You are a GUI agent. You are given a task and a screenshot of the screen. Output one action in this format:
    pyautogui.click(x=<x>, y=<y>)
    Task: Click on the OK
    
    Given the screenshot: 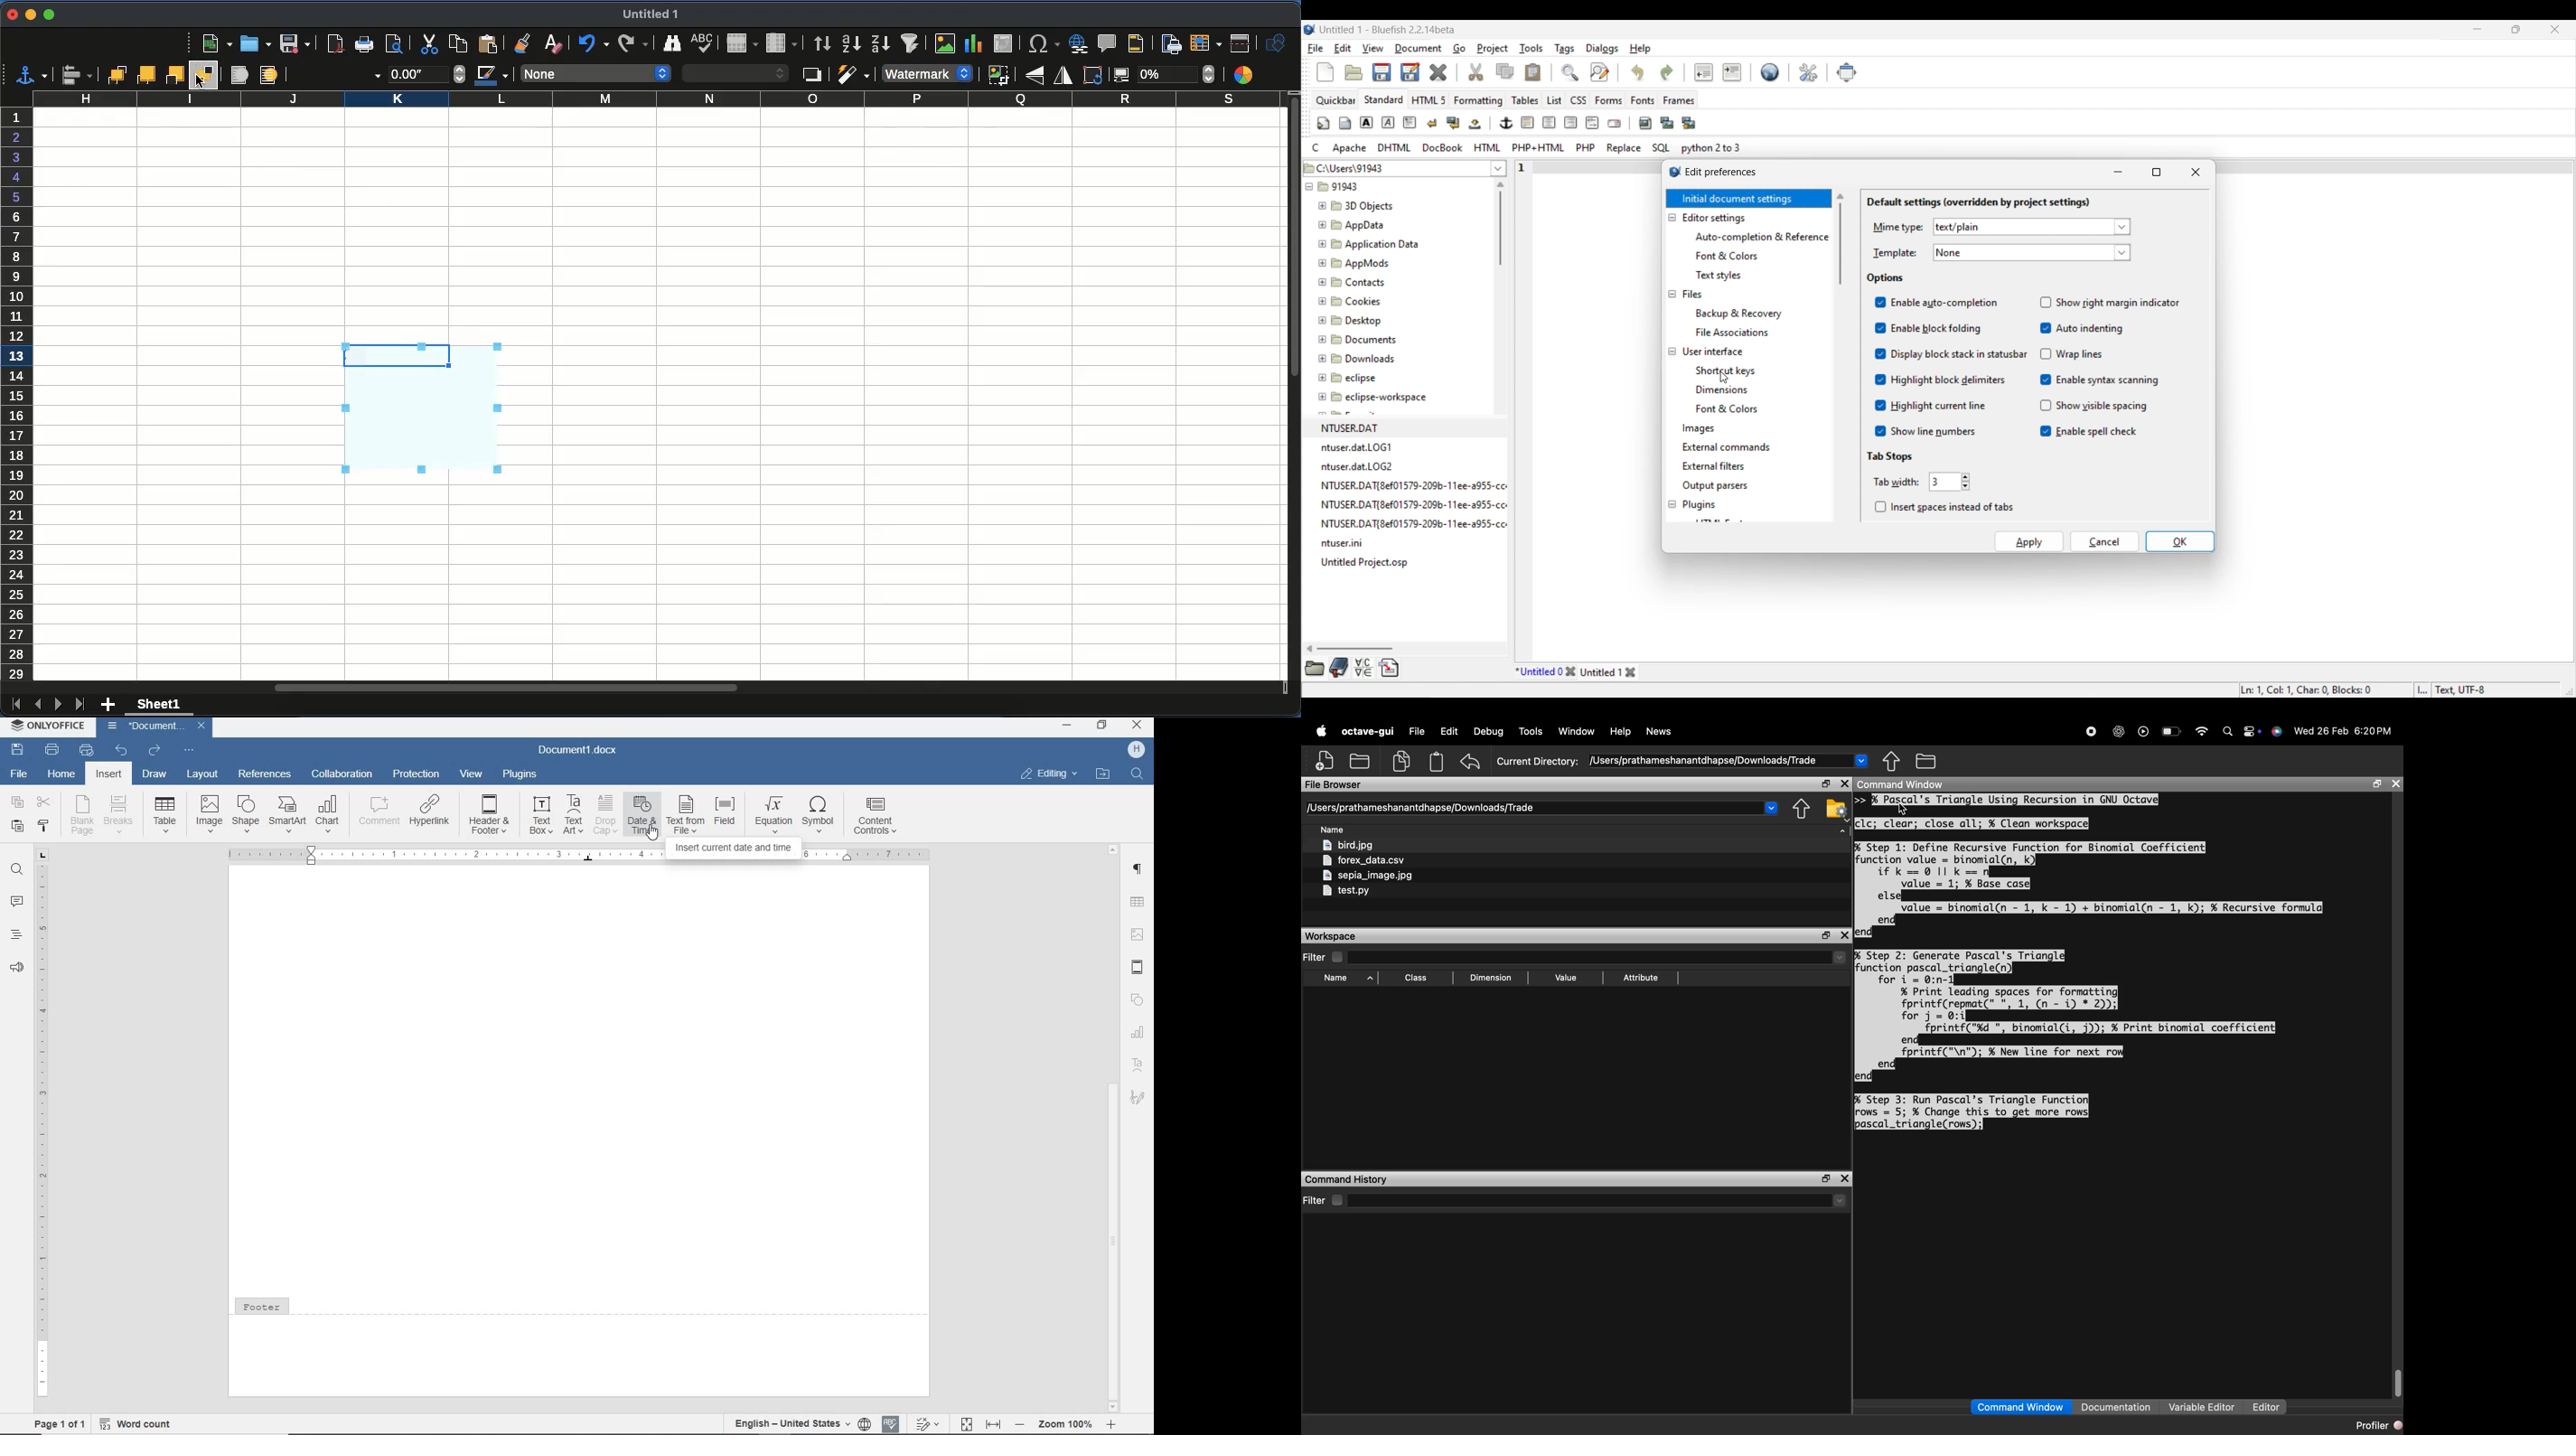 What is the action you would take?
    pyautogui.click(x=2181, y=541)
    